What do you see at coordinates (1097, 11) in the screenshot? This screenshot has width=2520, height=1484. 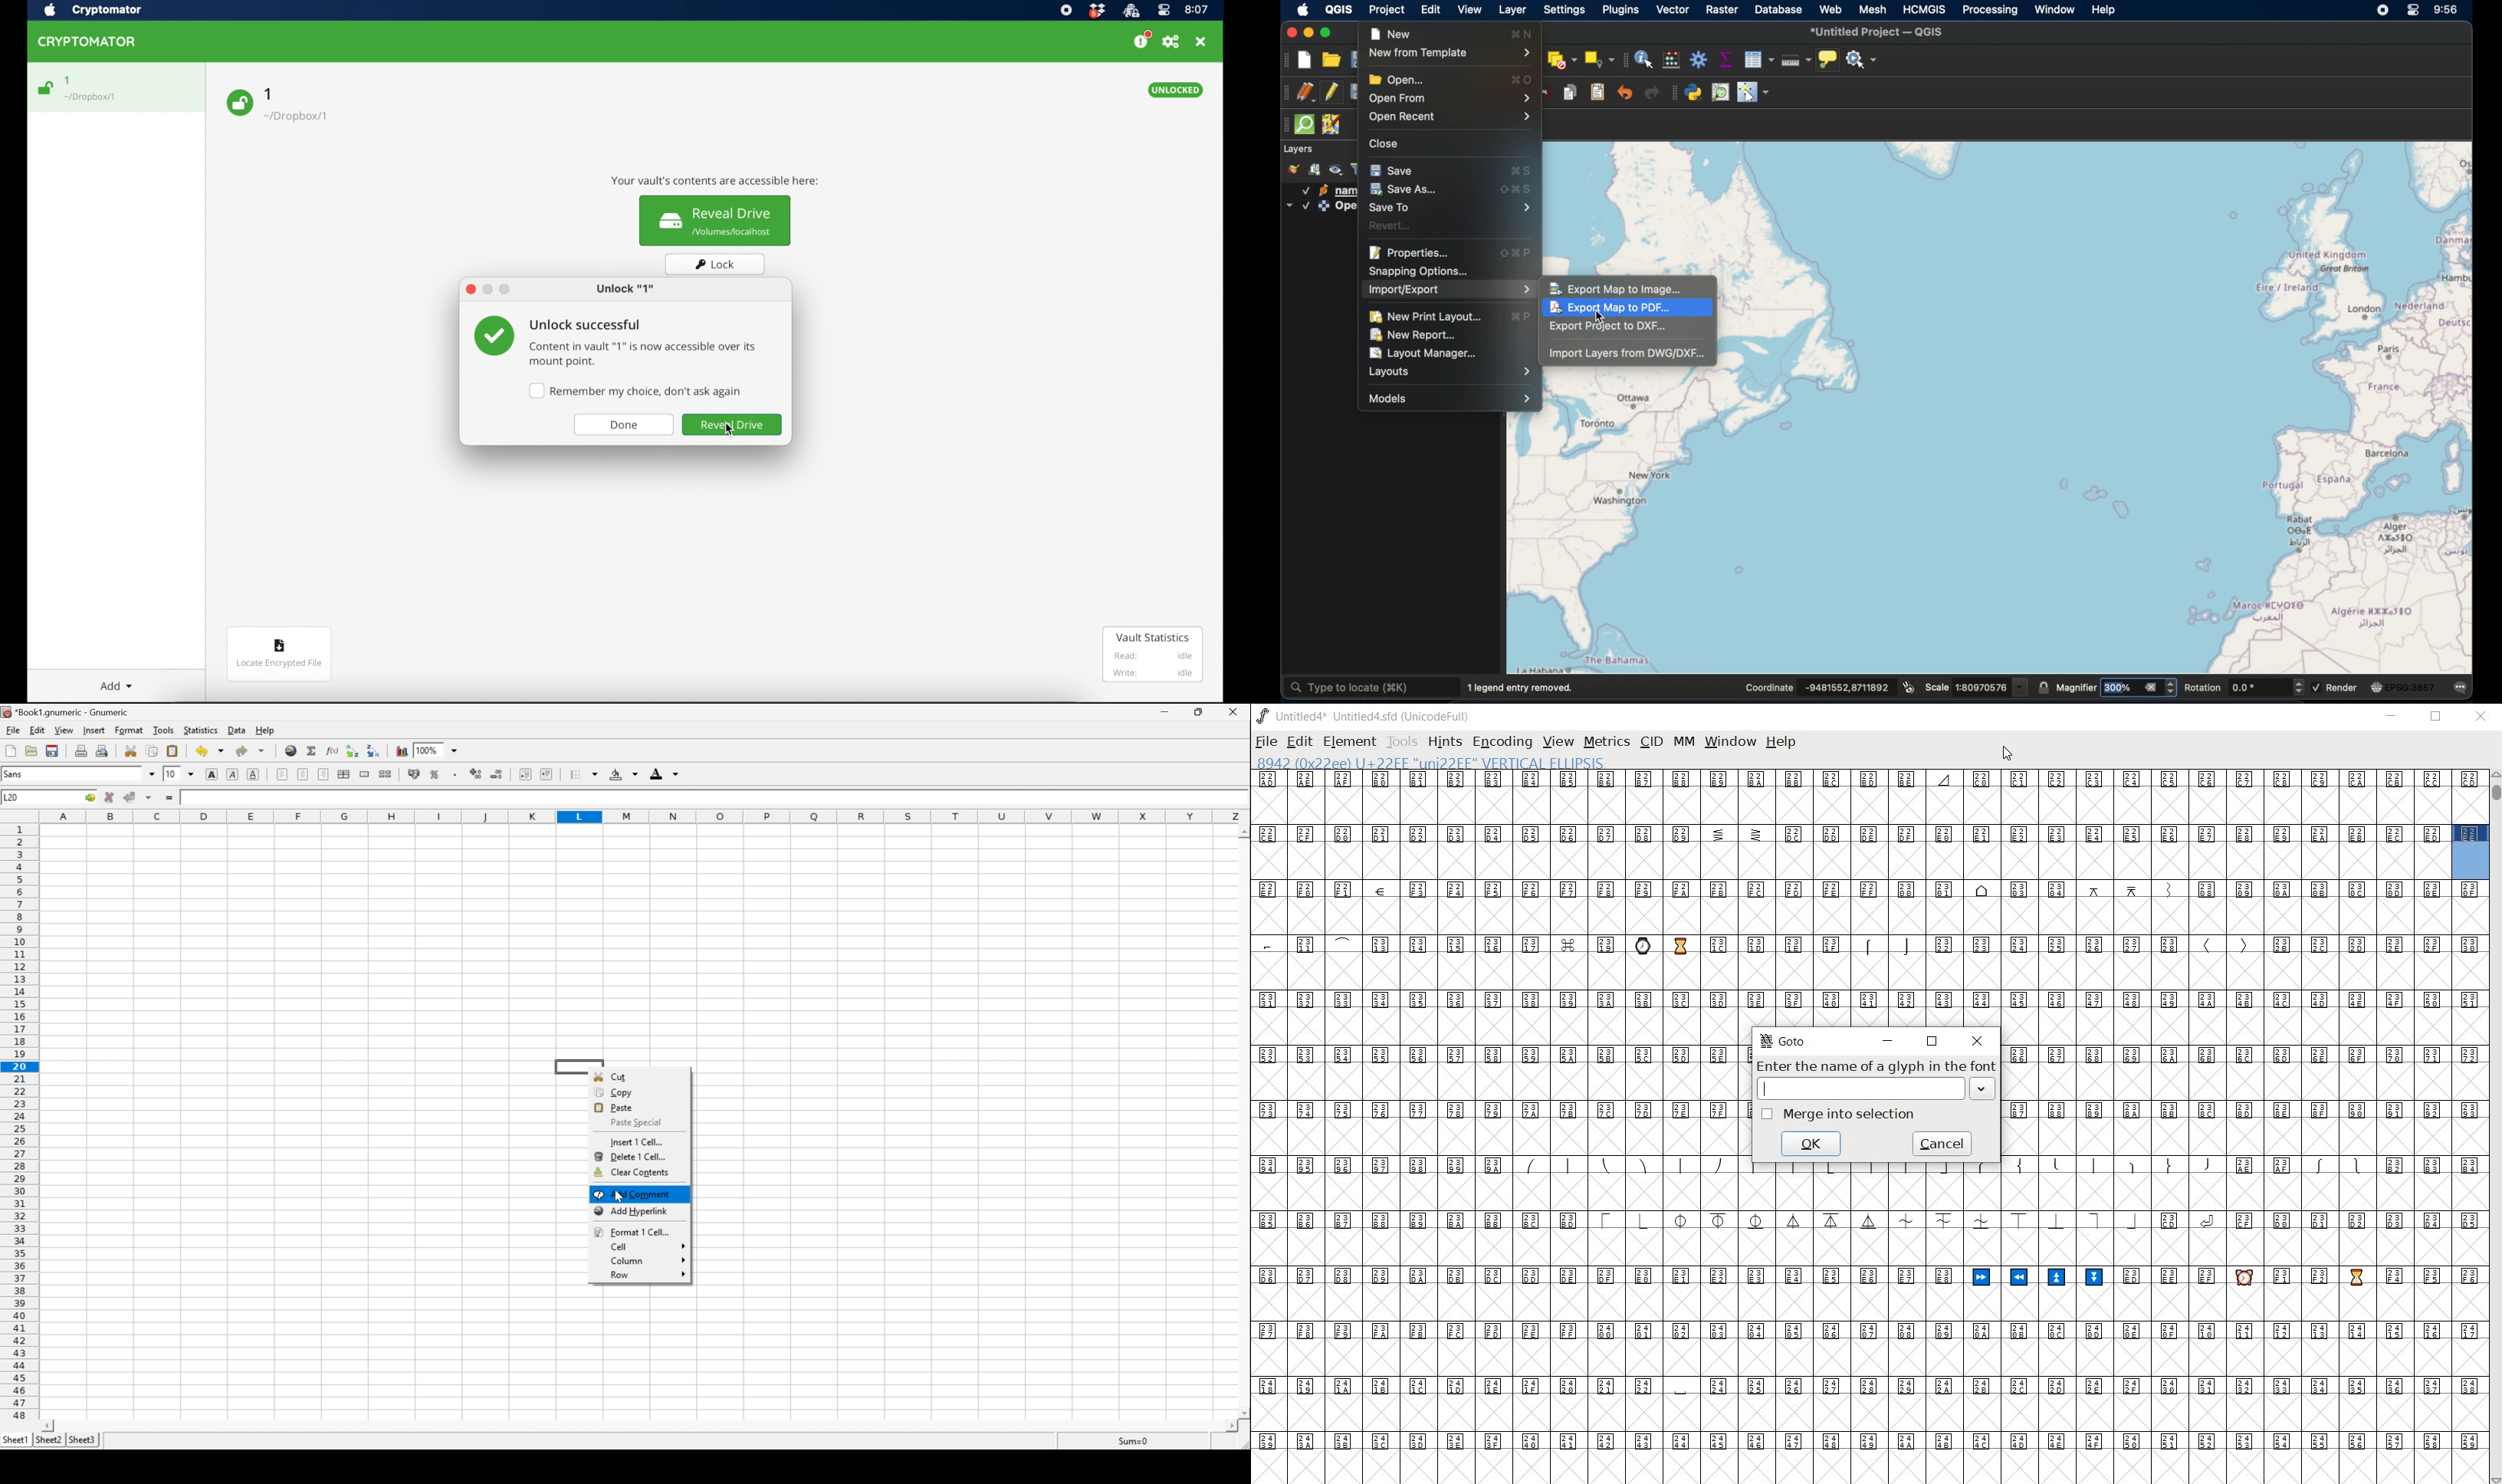 I see `dropbox icon` at bounding box center [1097, 11].